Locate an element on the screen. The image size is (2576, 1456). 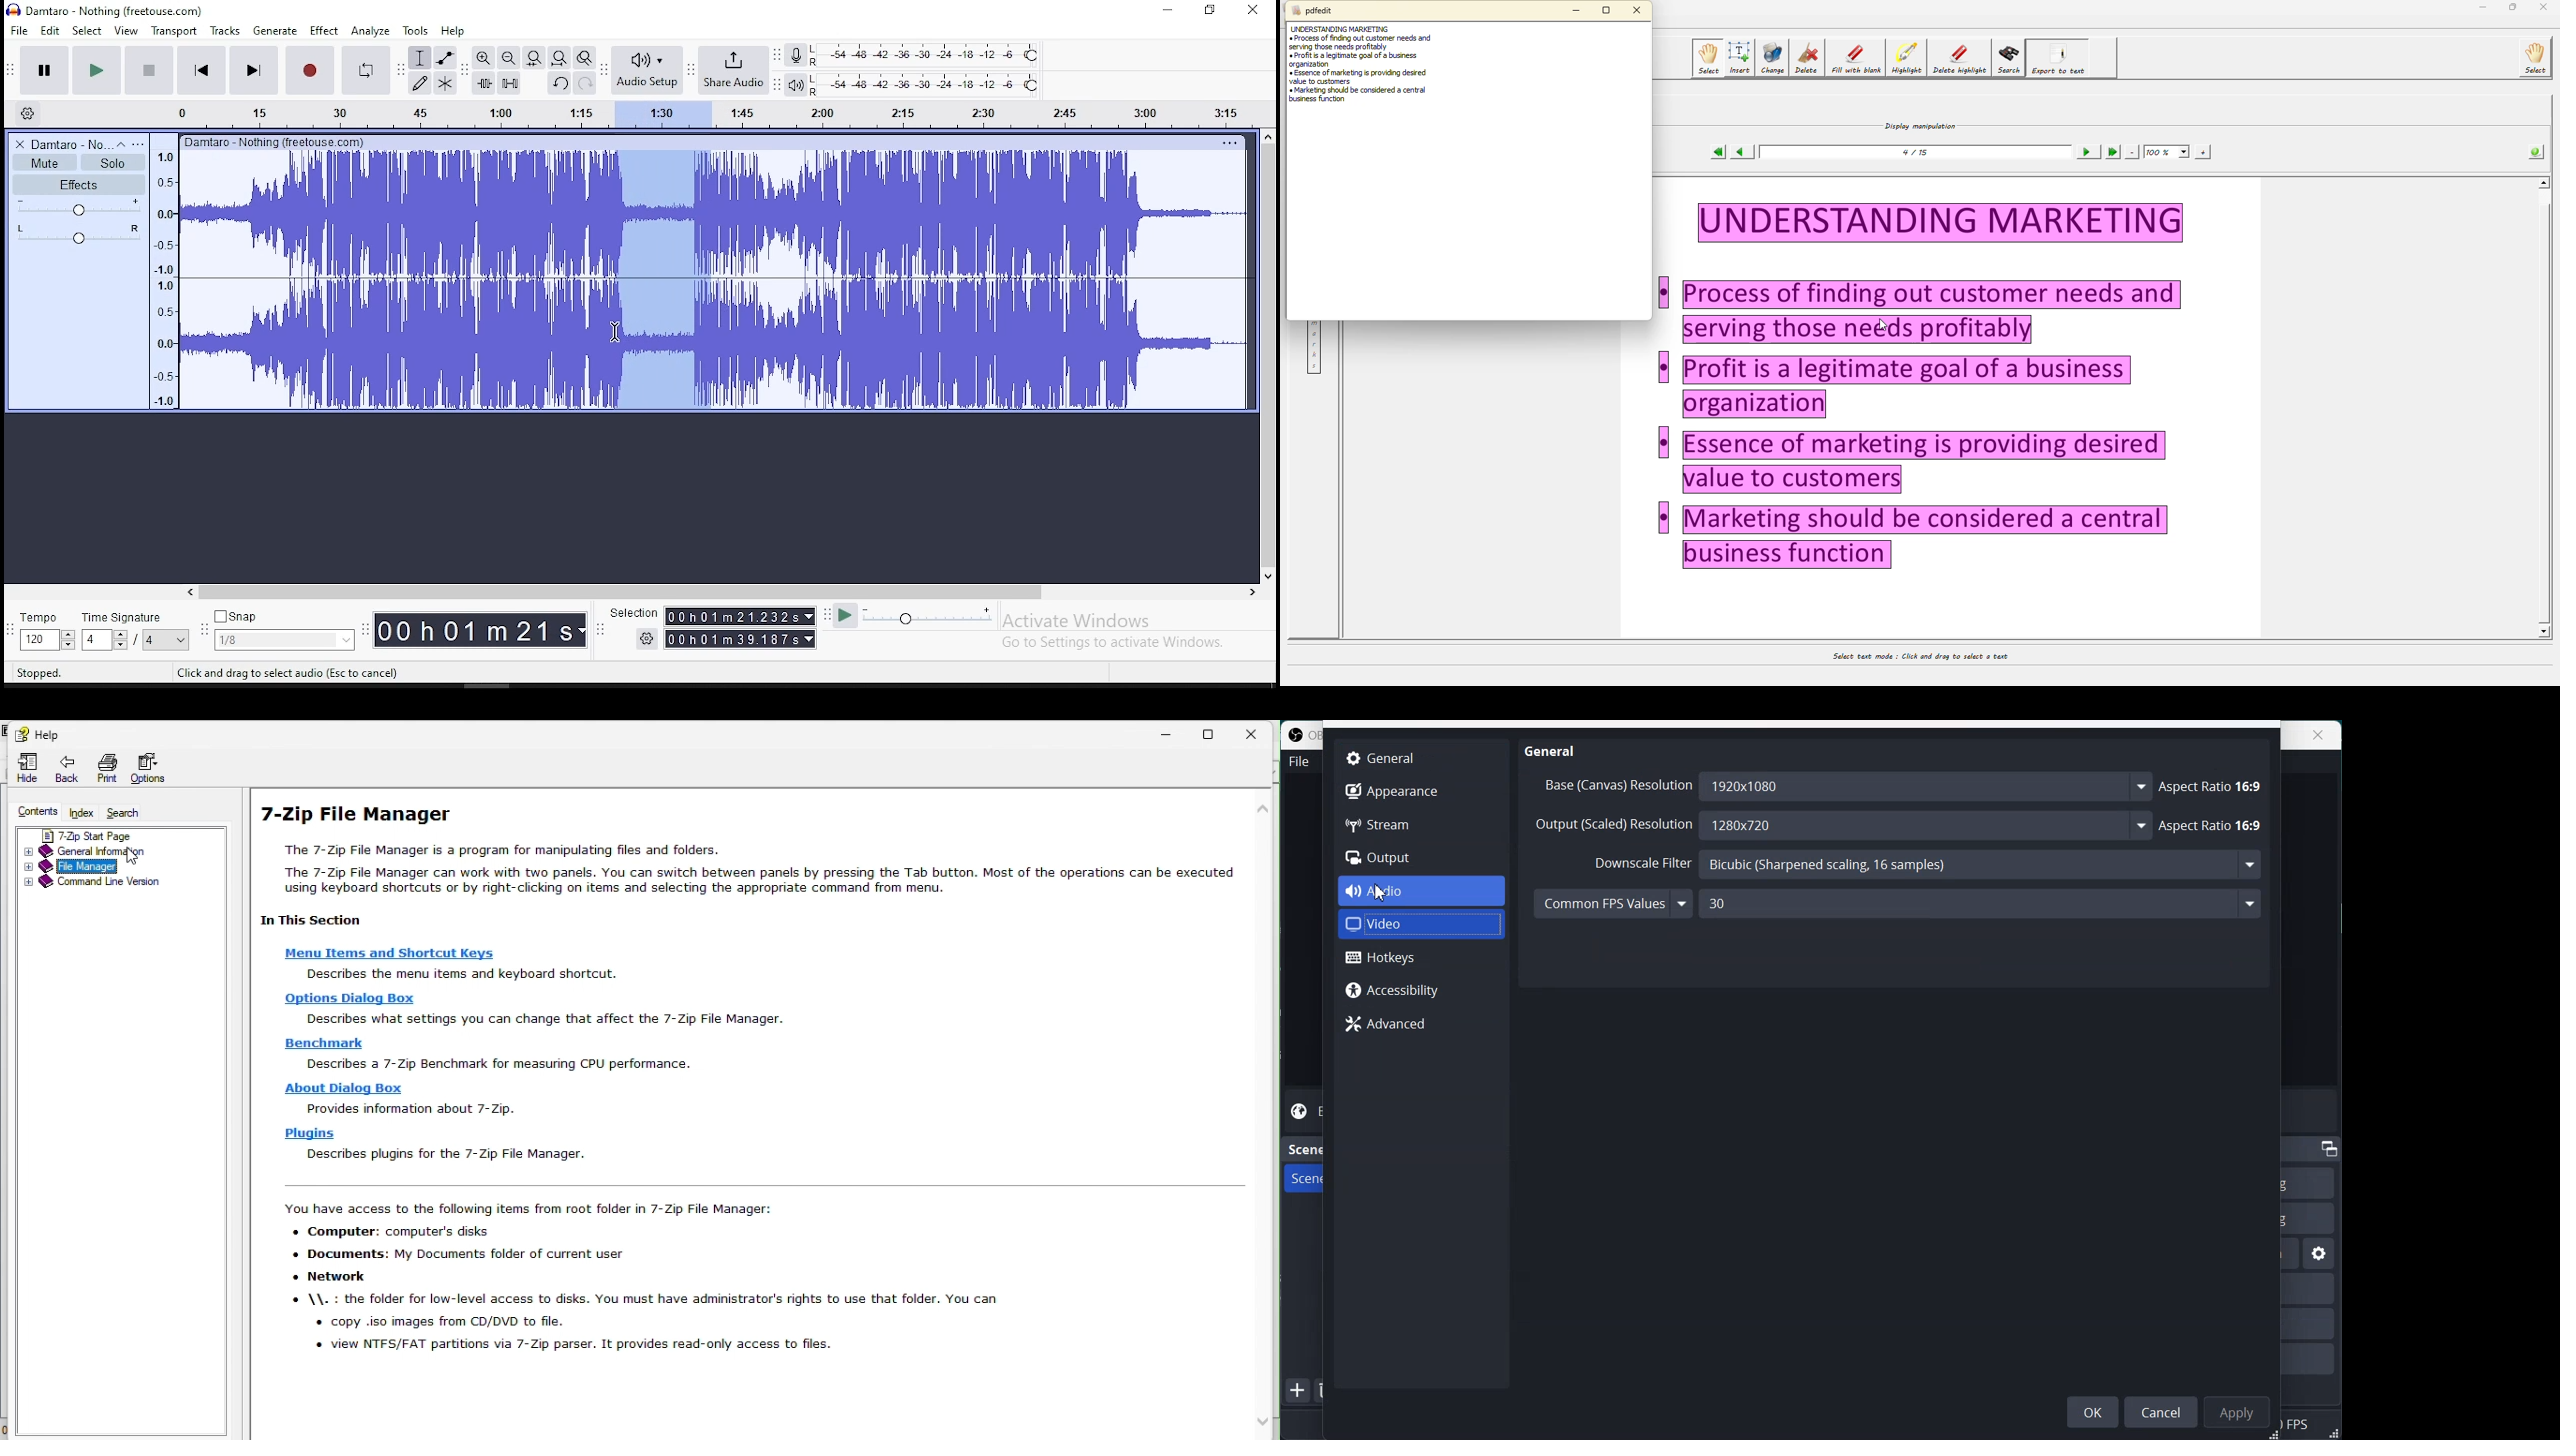
audio setup is located at coordinates (646, 68).